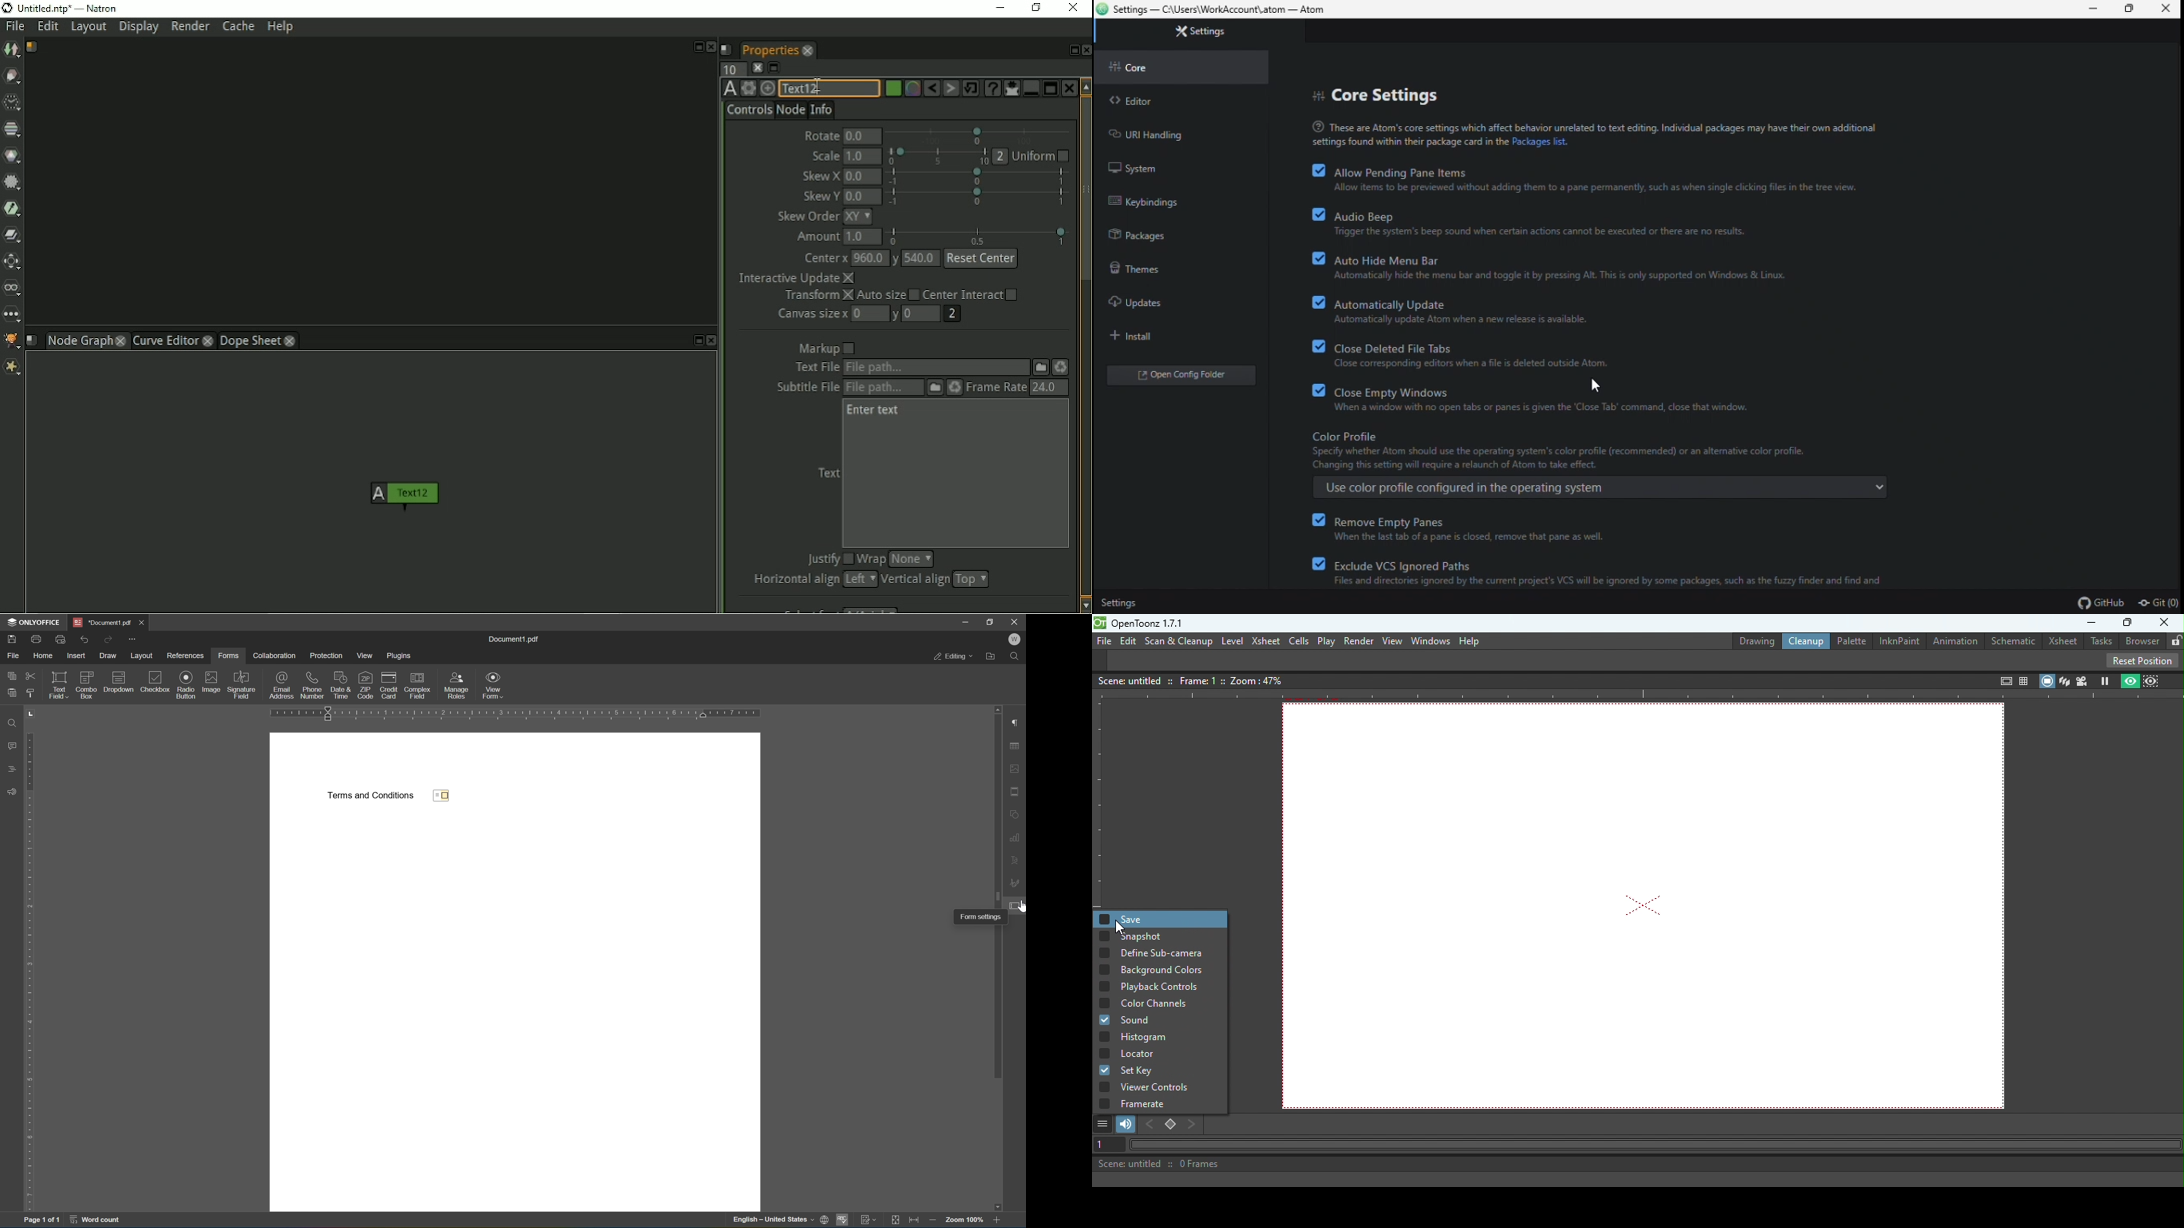 The image size is (2184, 1232). I want to click on zoom out, so click(934, 1221).